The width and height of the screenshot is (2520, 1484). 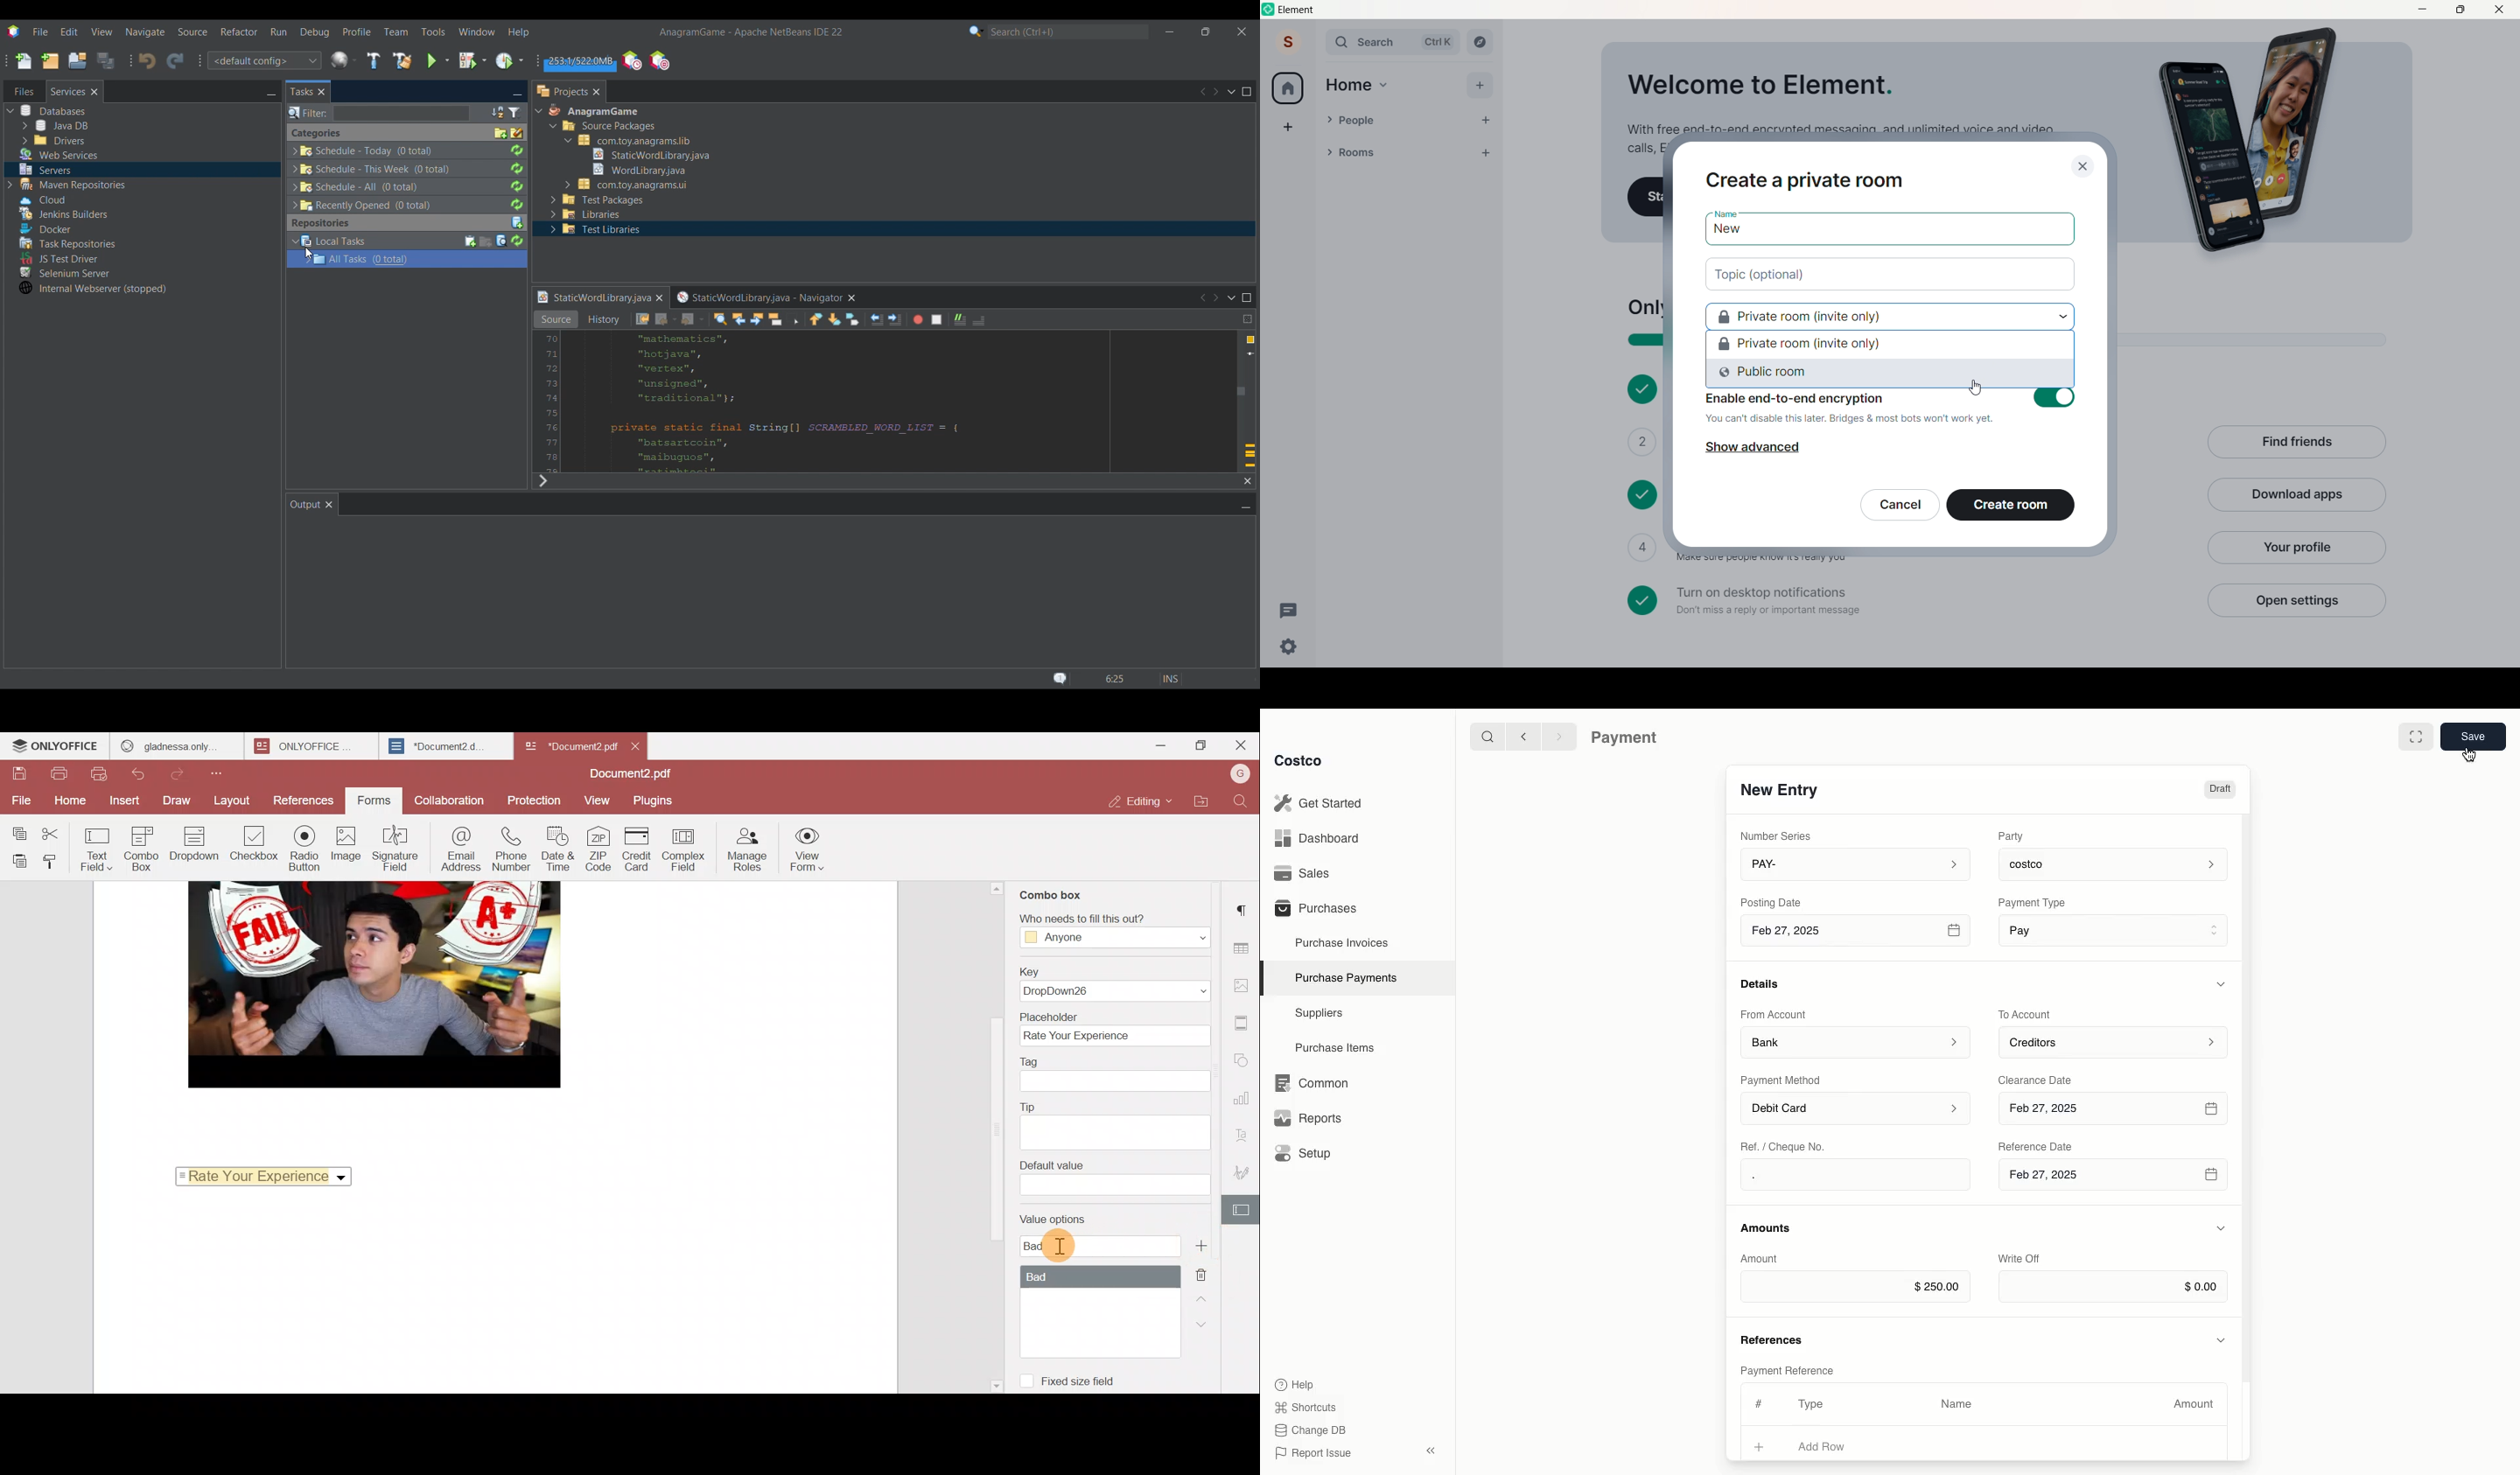 I want to click on Add Row, so click(x=1833, y=1446).